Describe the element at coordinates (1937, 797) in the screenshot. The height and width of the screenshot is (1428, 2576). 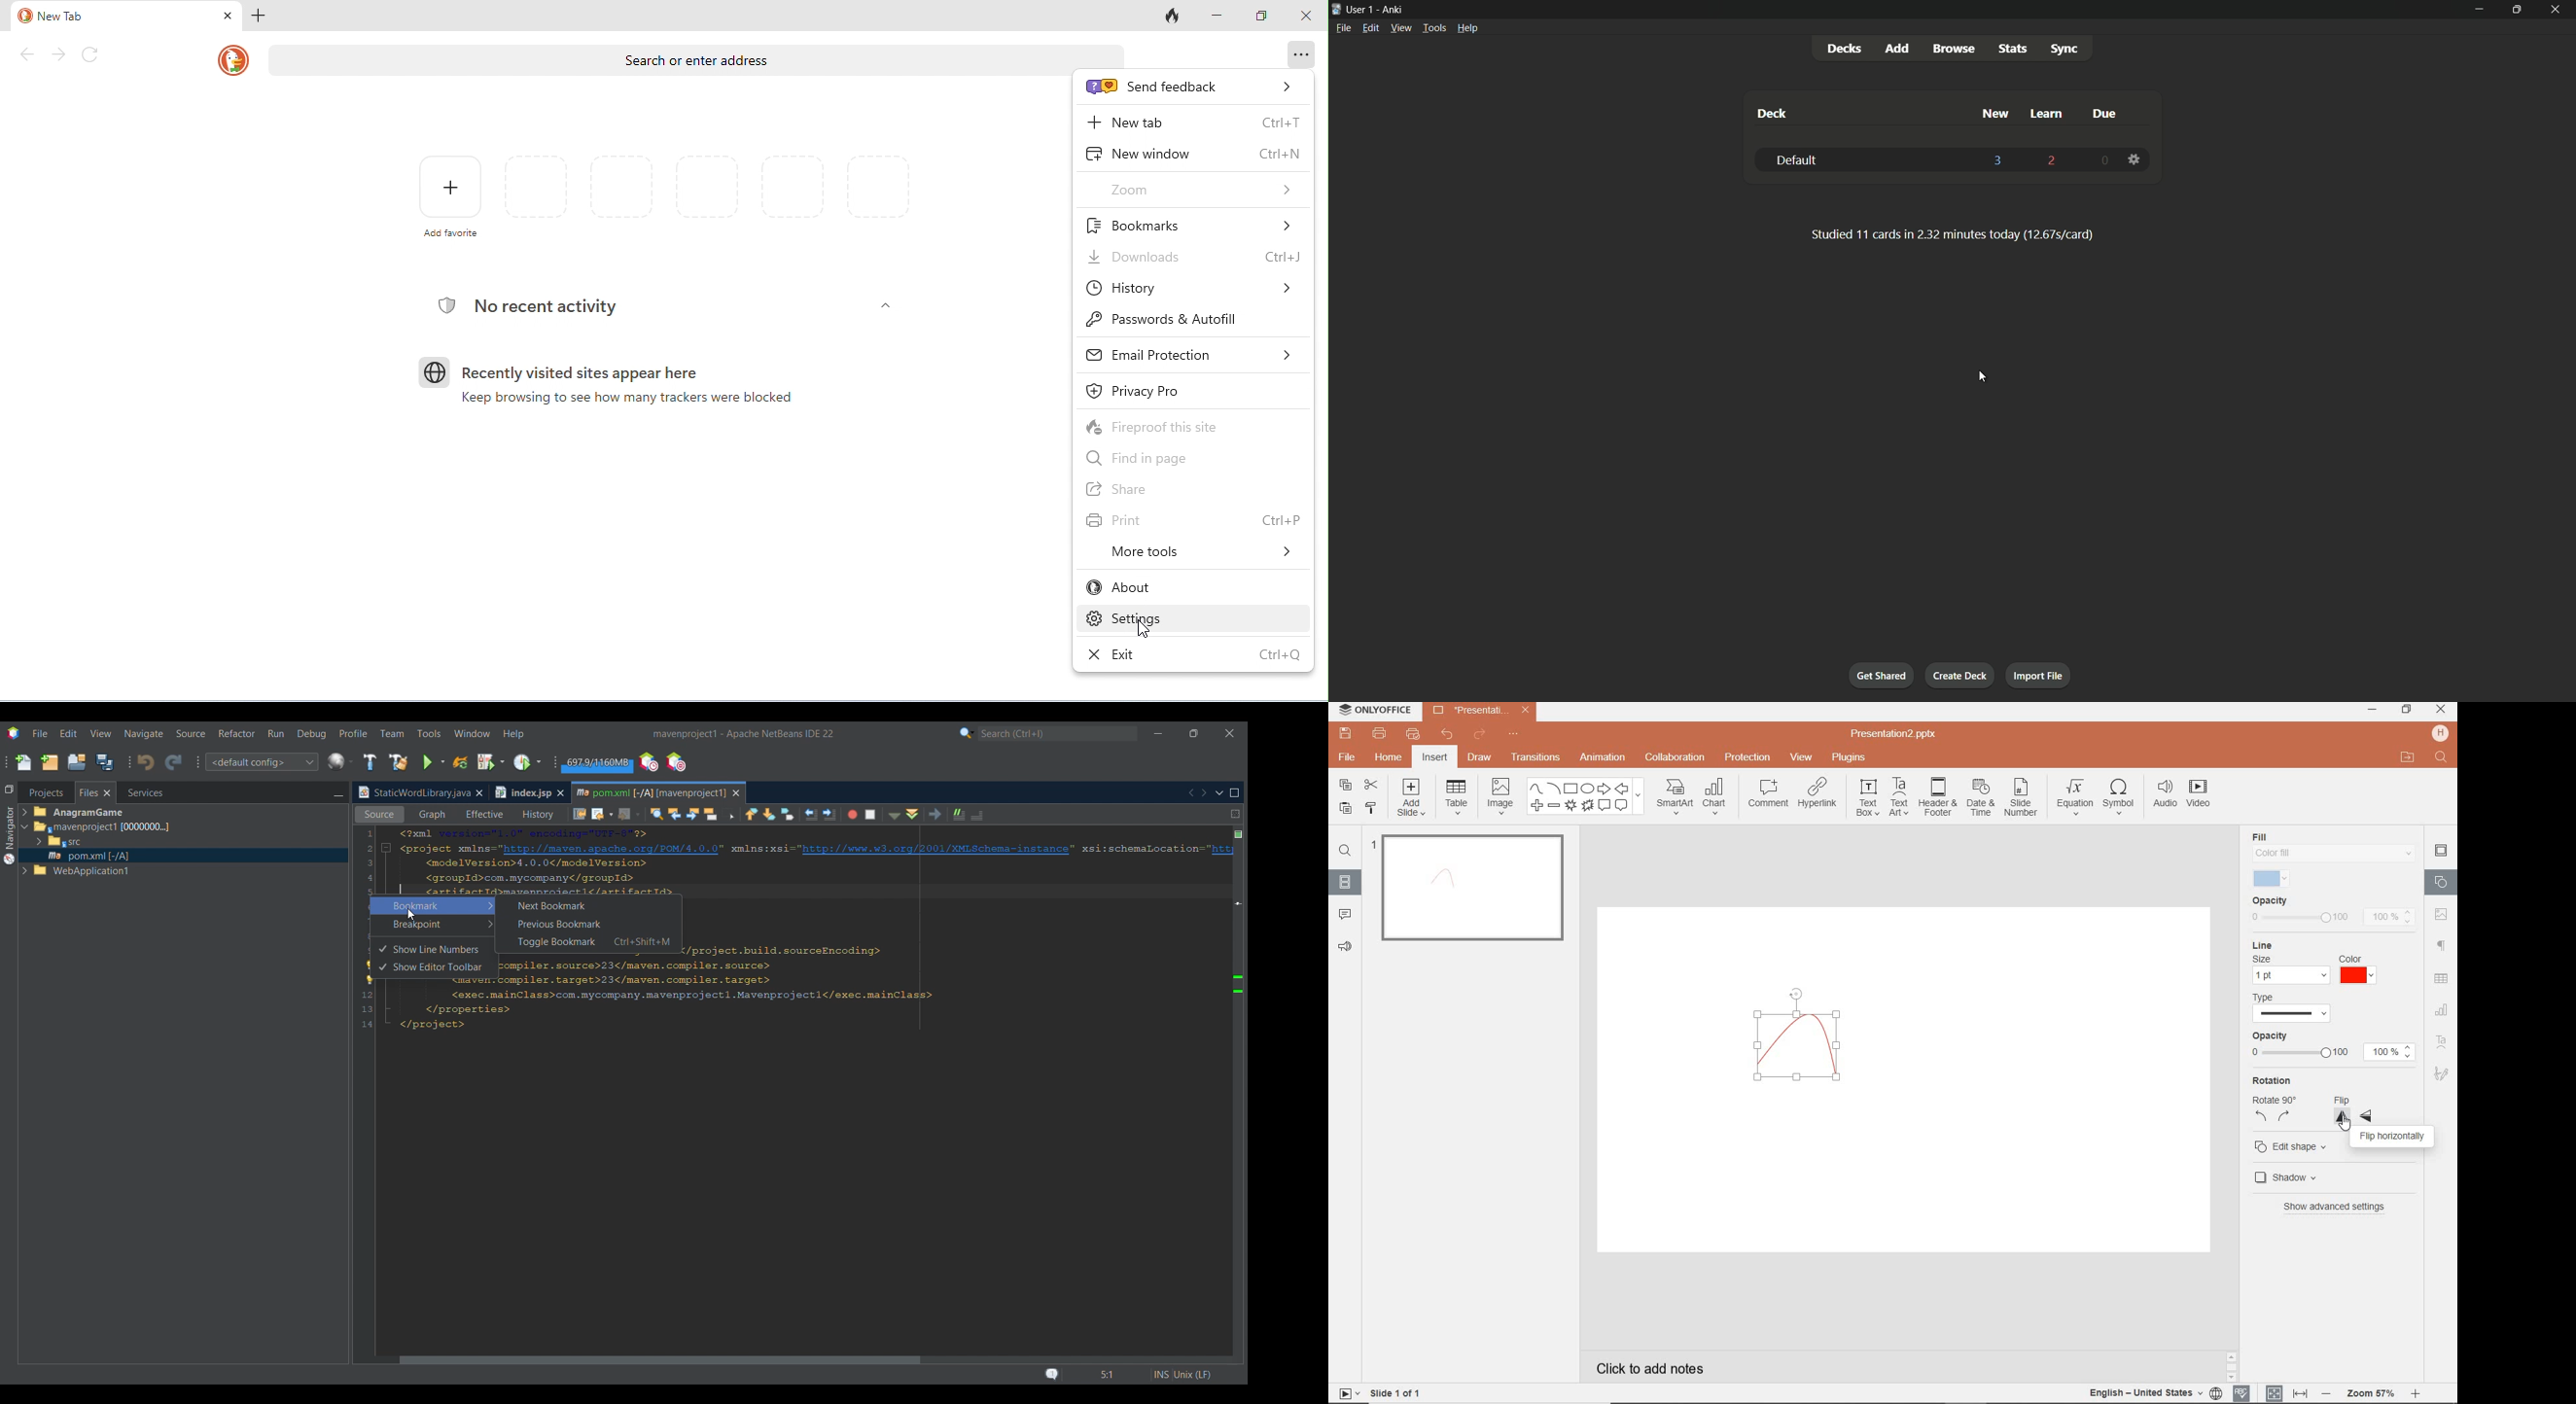
I see `HEADER & FOOTER` at that location.